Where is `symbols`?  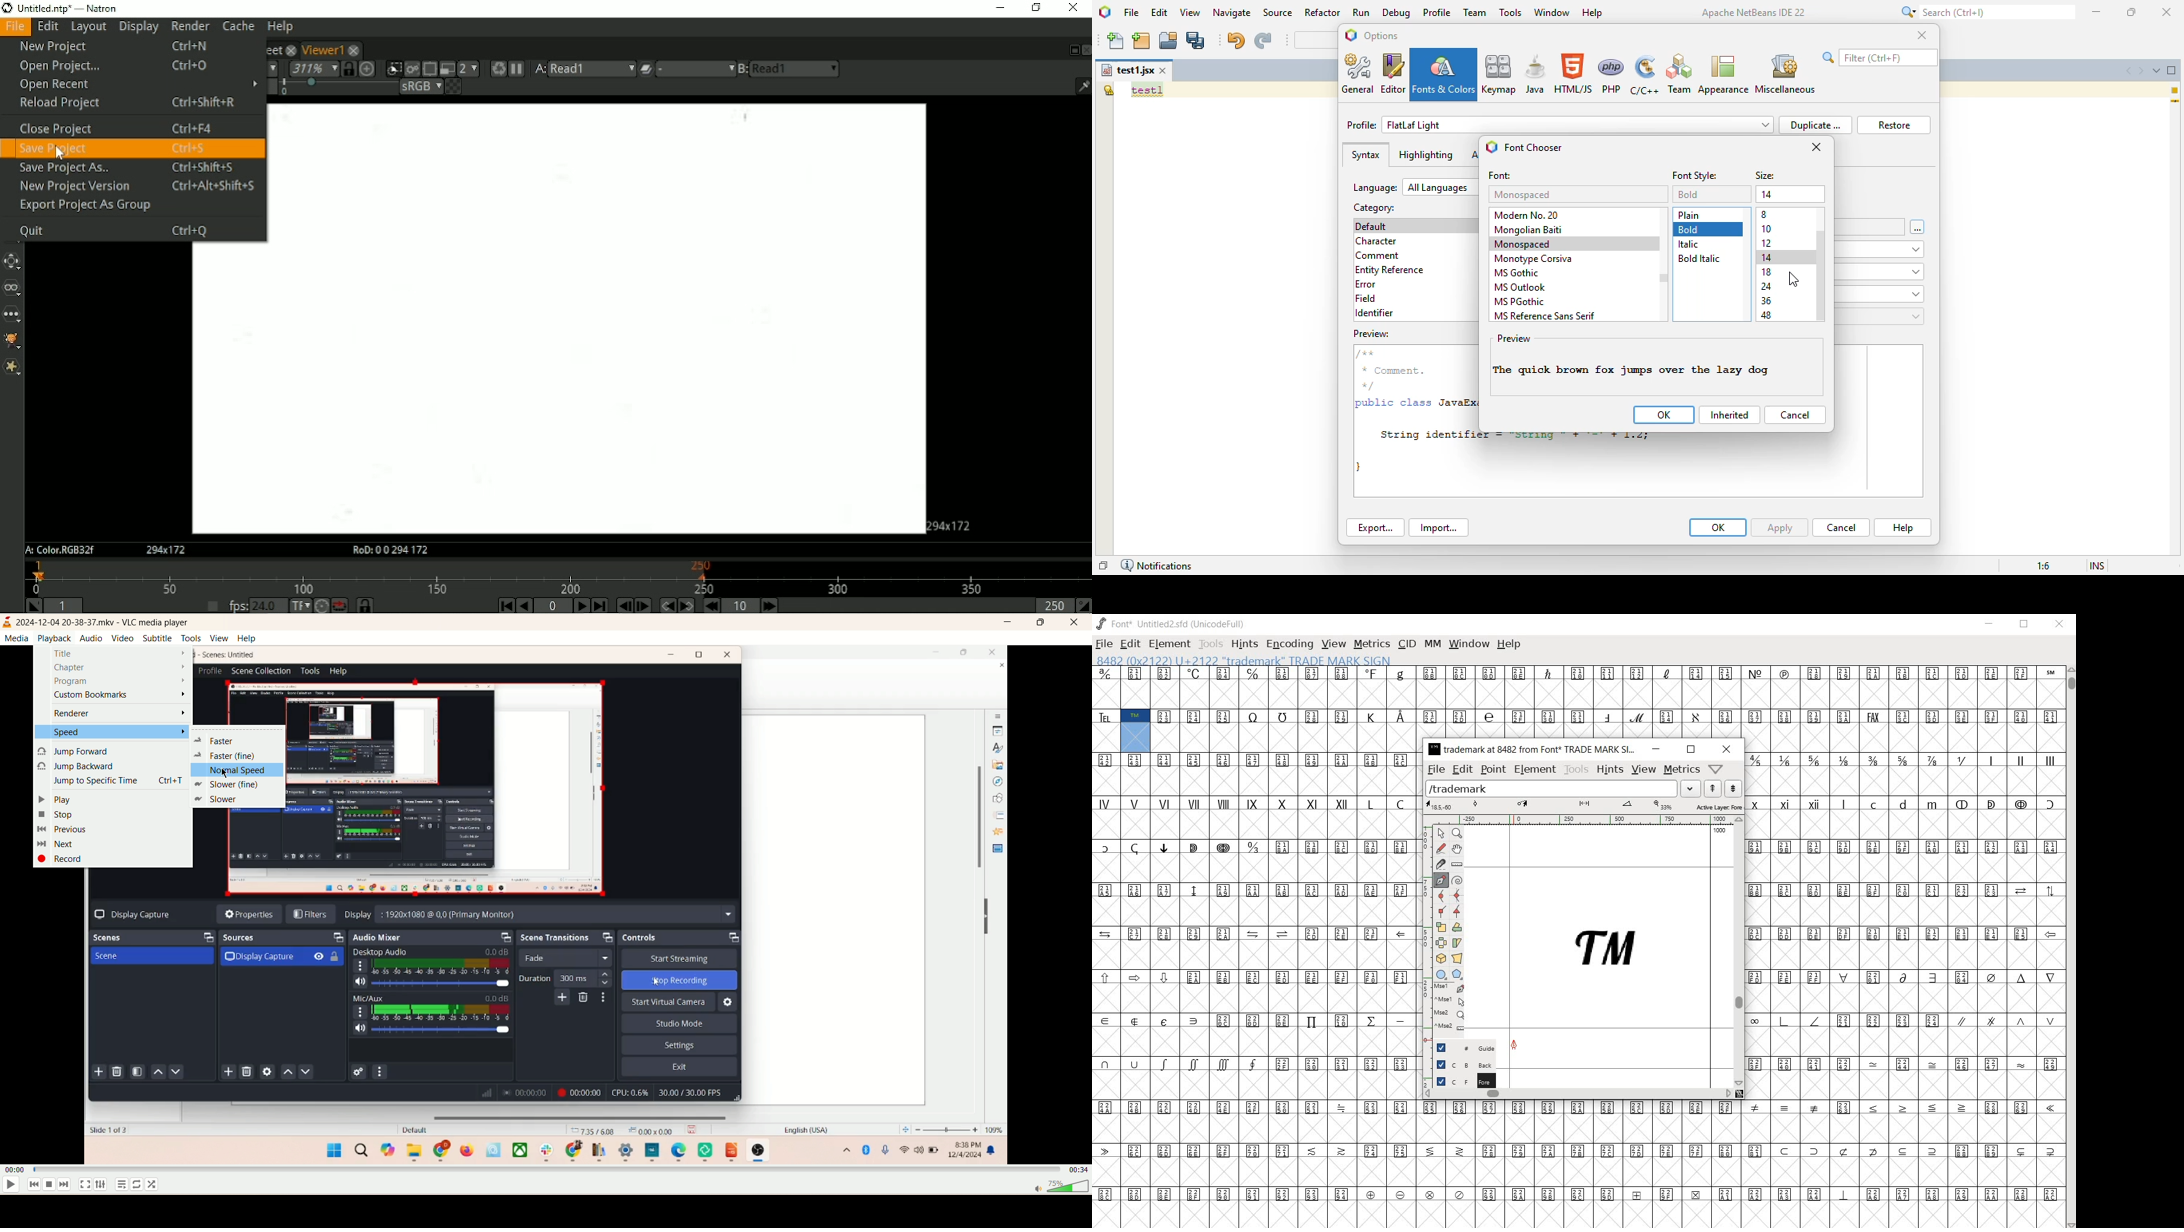
symbols is located at coordinates (1904, 860).